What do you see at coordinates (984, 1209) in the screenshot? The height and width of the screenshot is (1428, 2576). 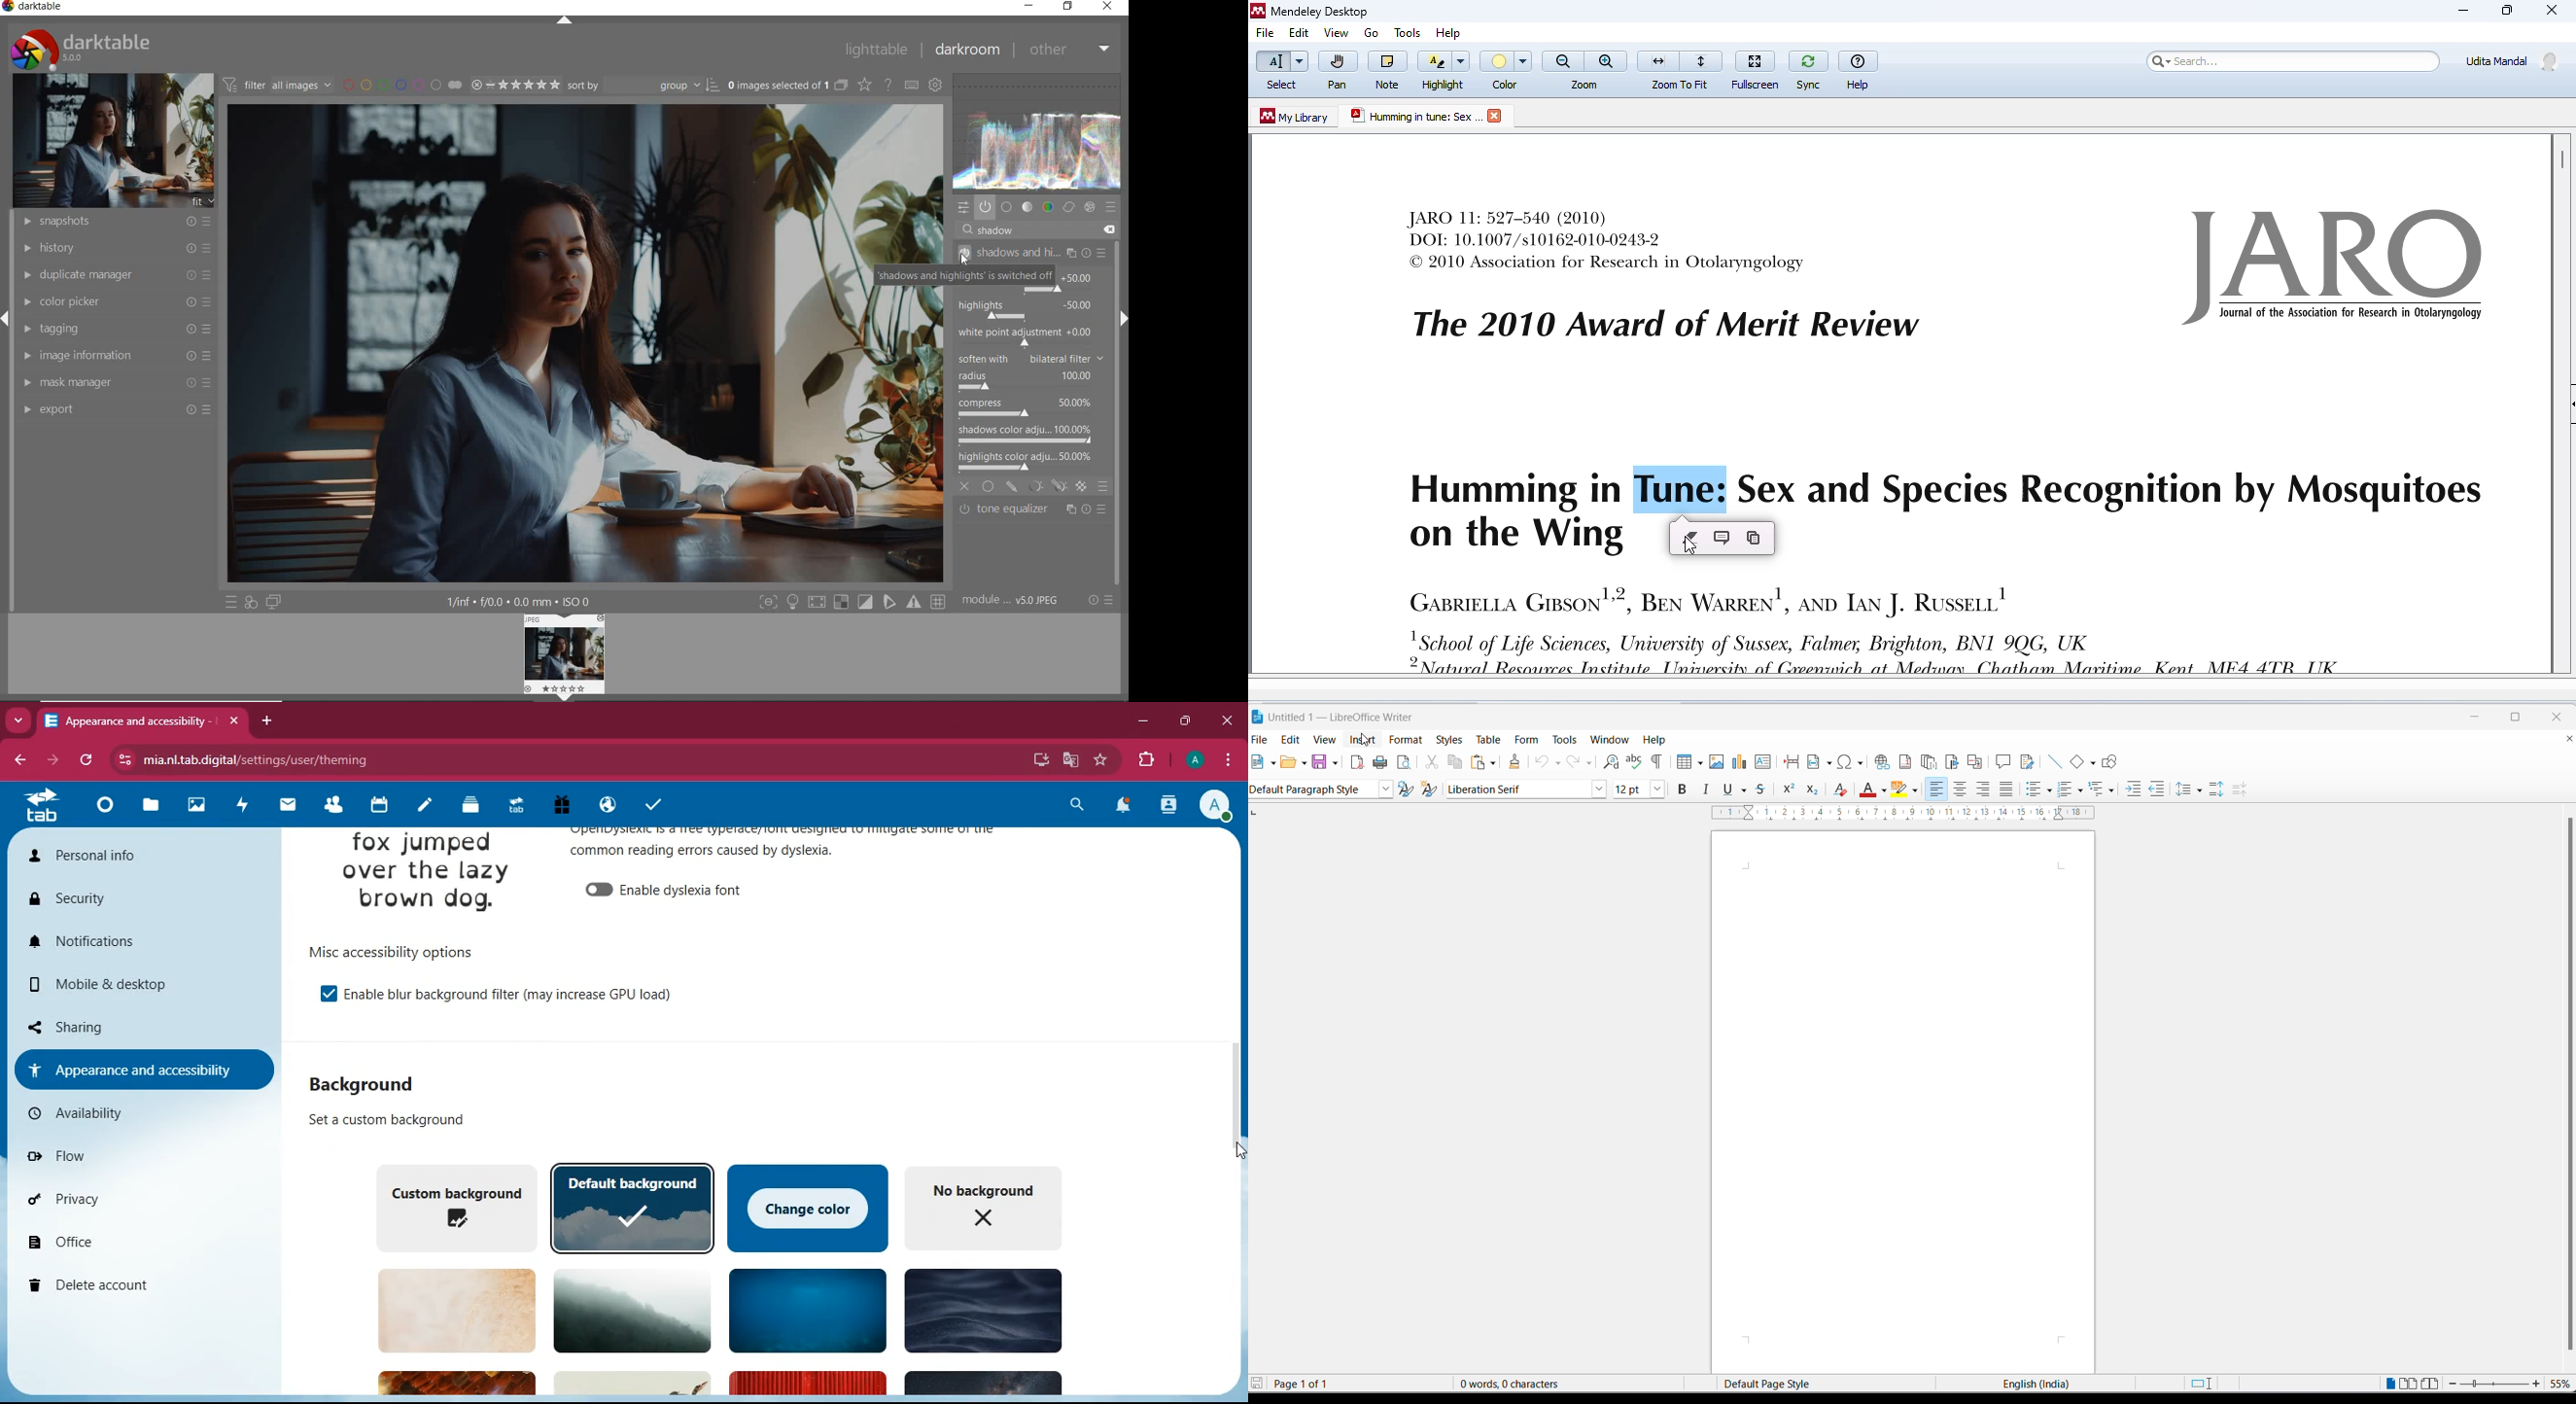 I see `no` at bounding box center [984, 1209].